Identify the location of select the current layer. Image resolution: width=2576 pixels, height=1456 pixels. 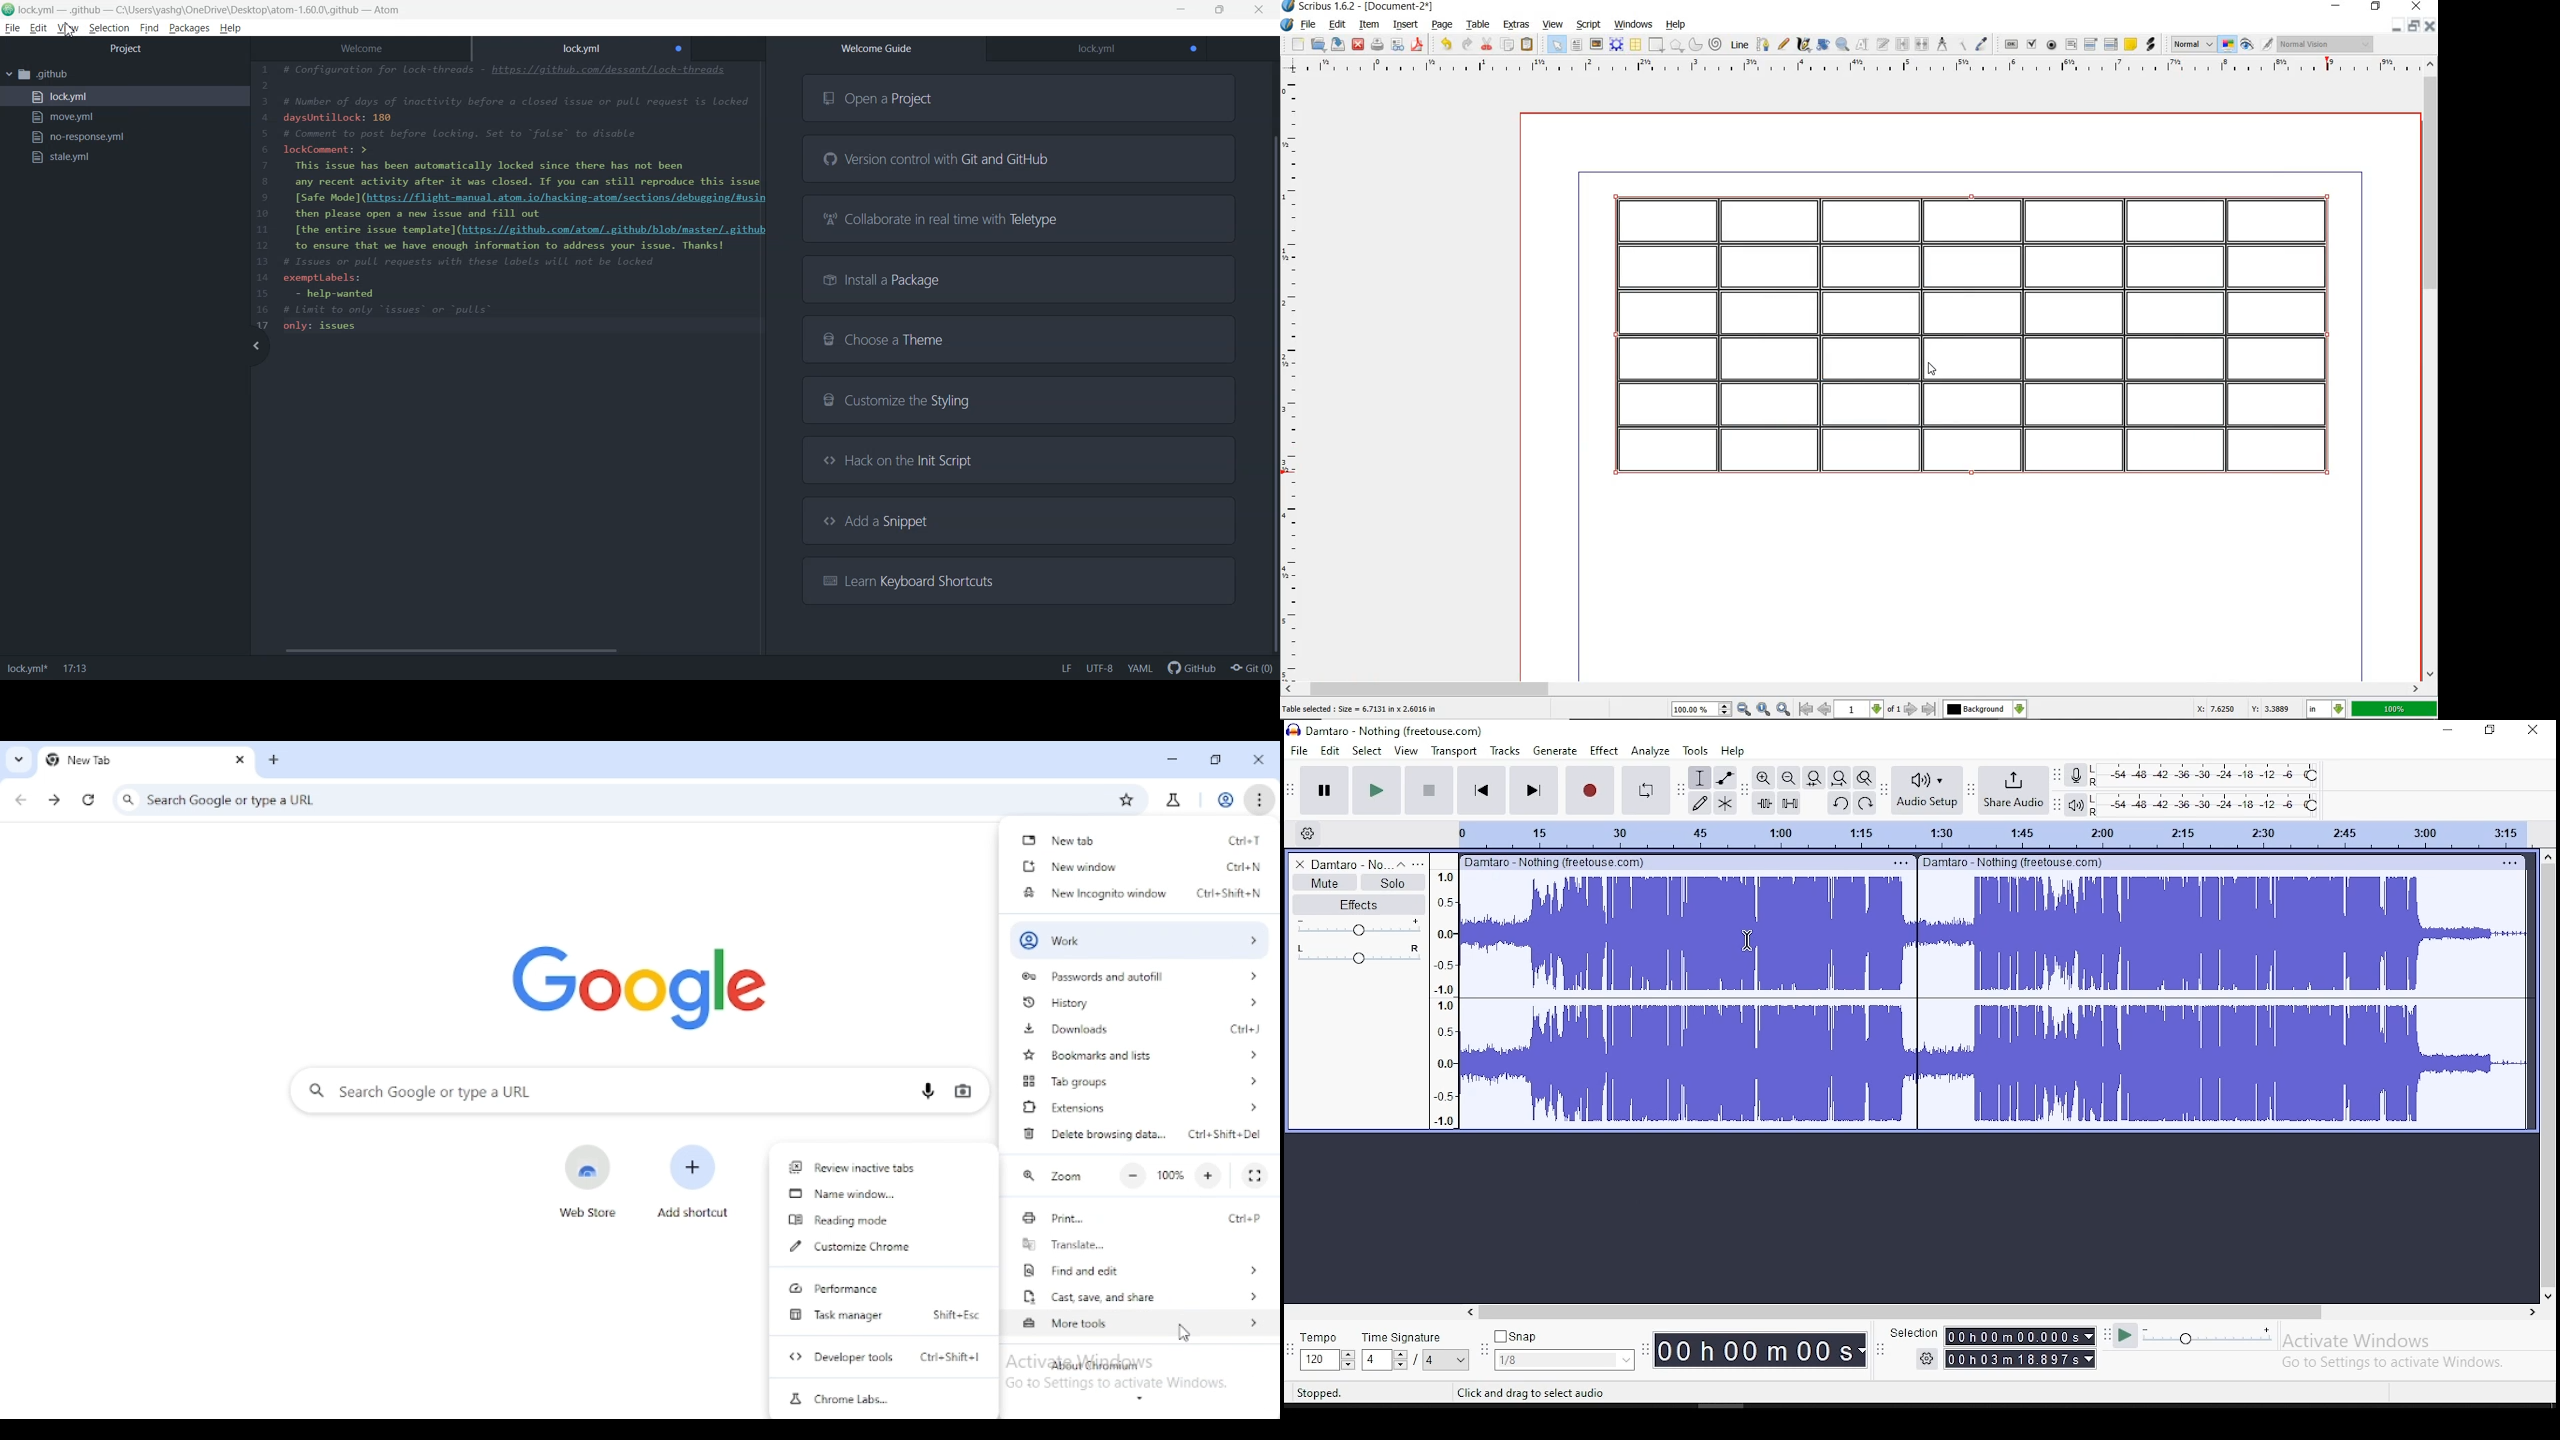
(1985, 710).